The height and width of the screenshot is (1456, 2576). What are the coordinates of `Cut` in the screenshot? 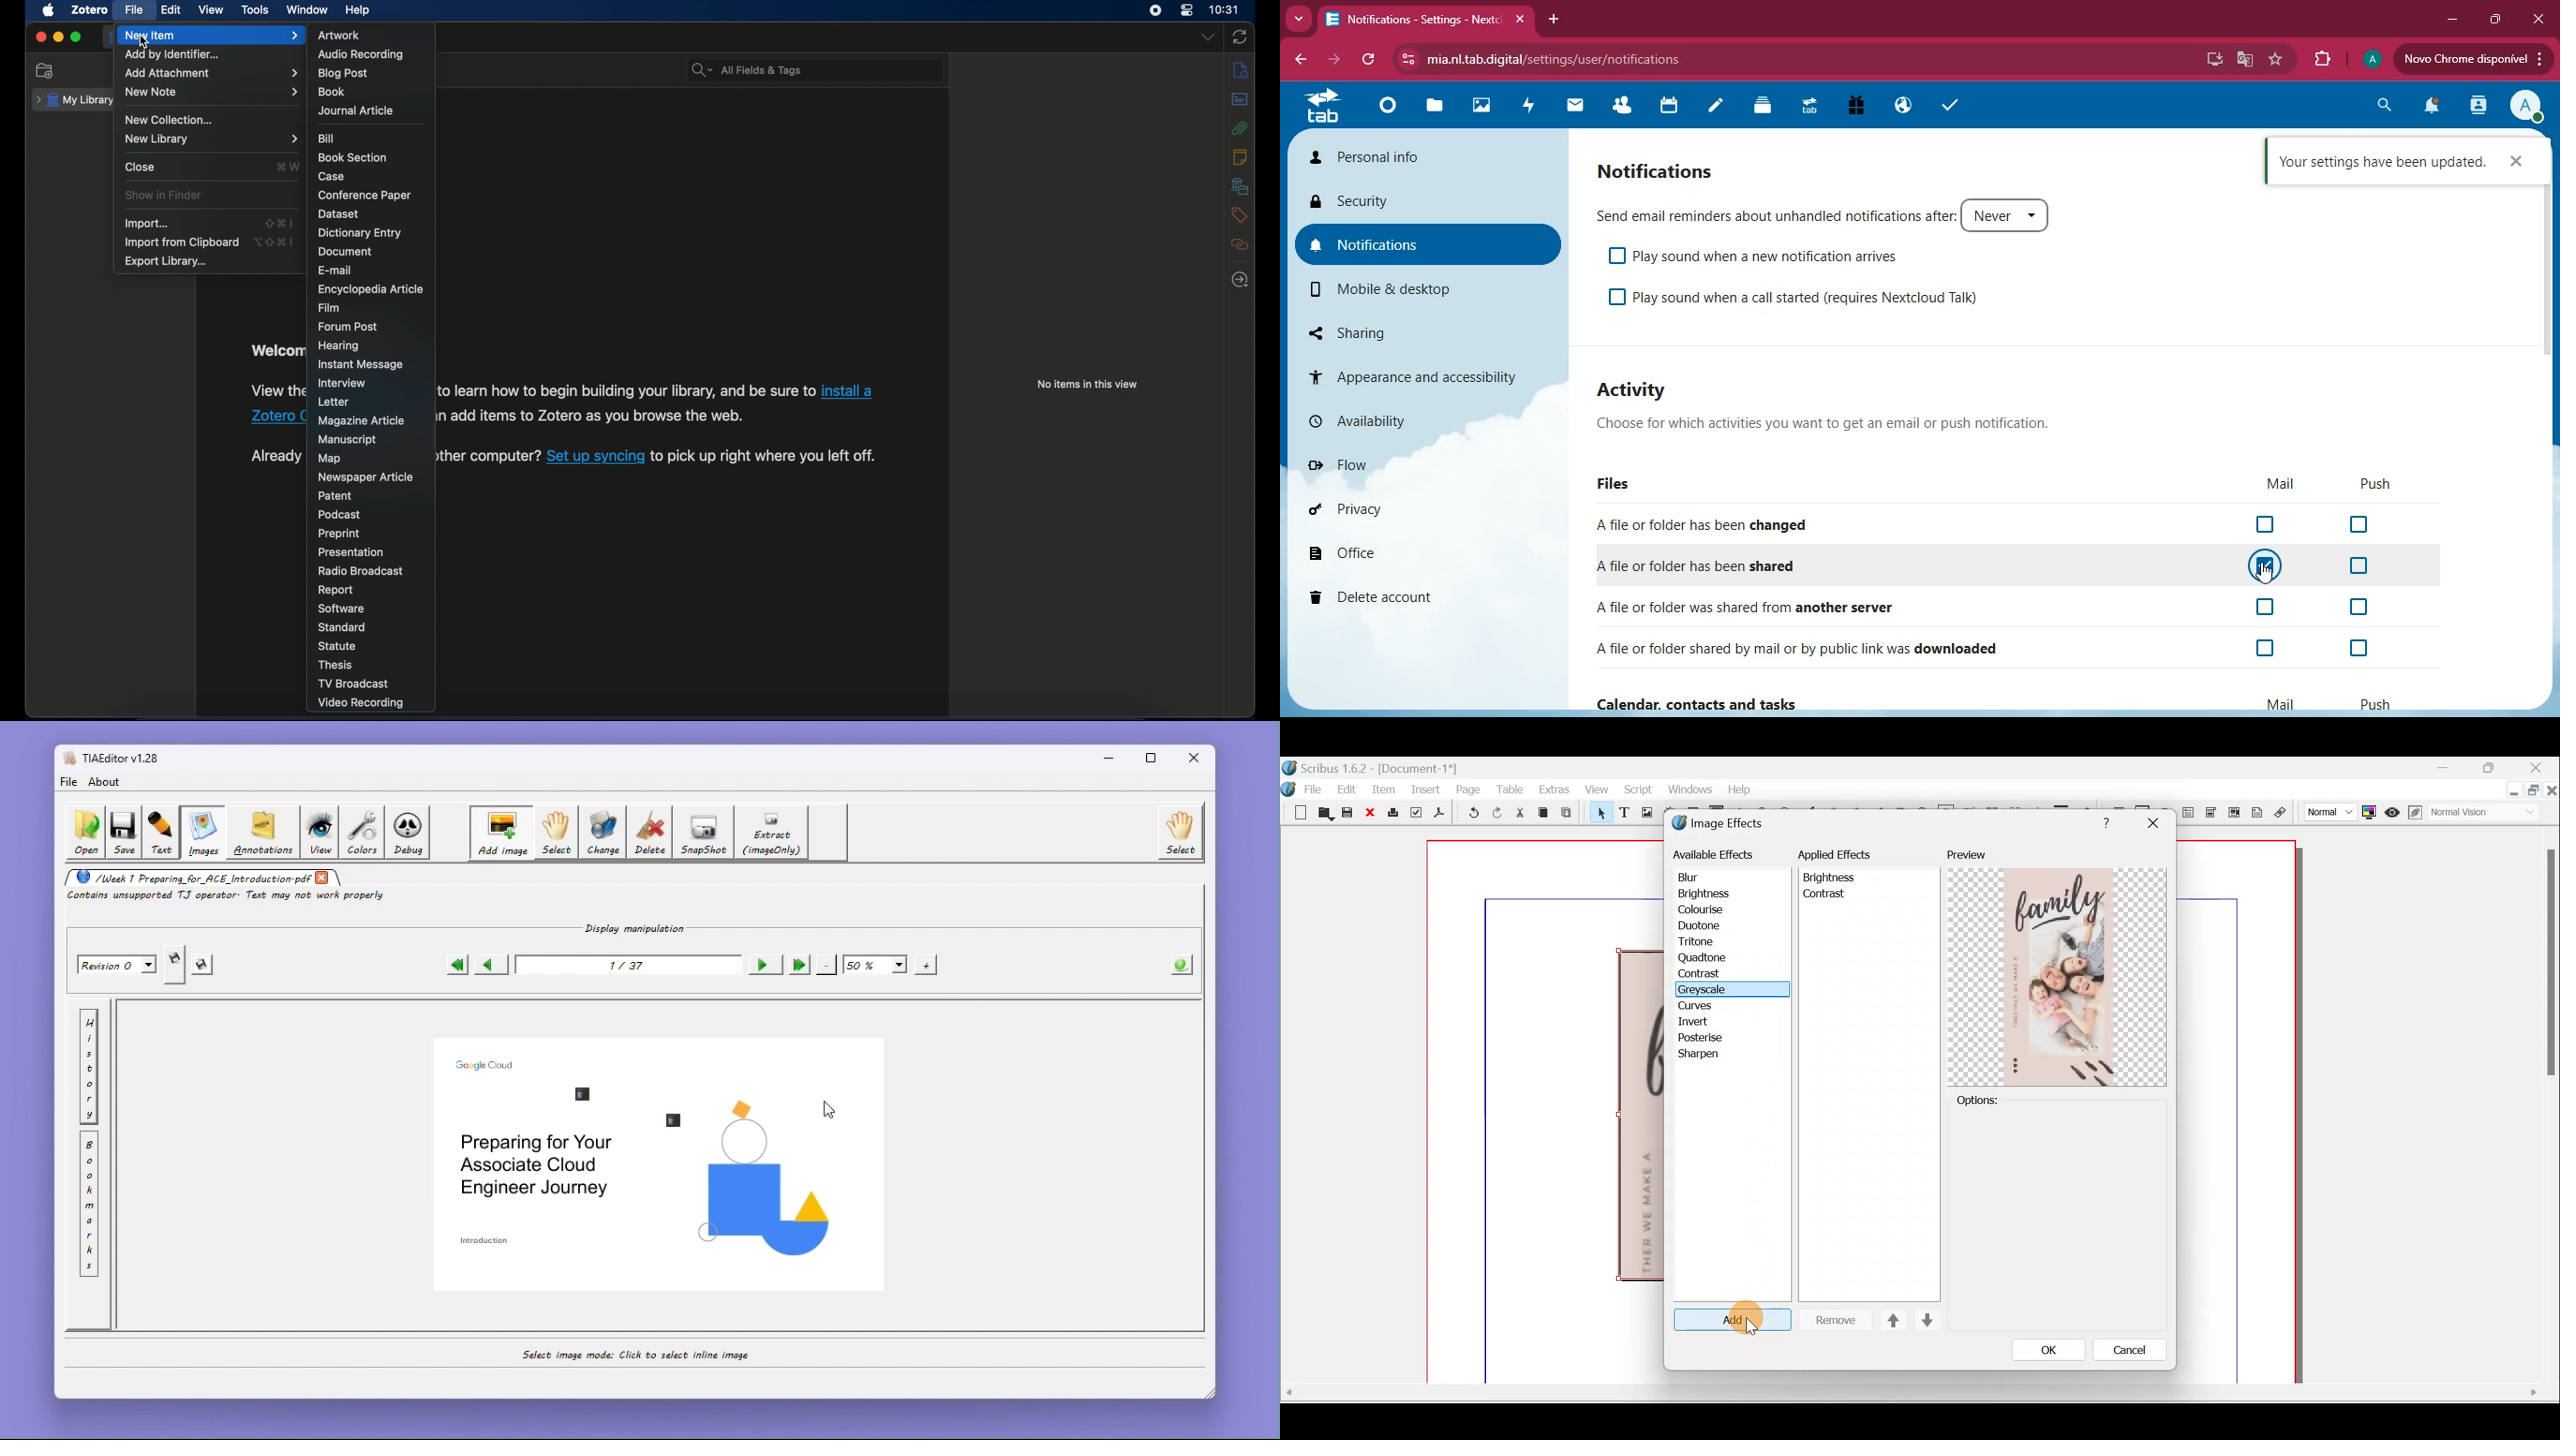 It's located at (1521, 813).